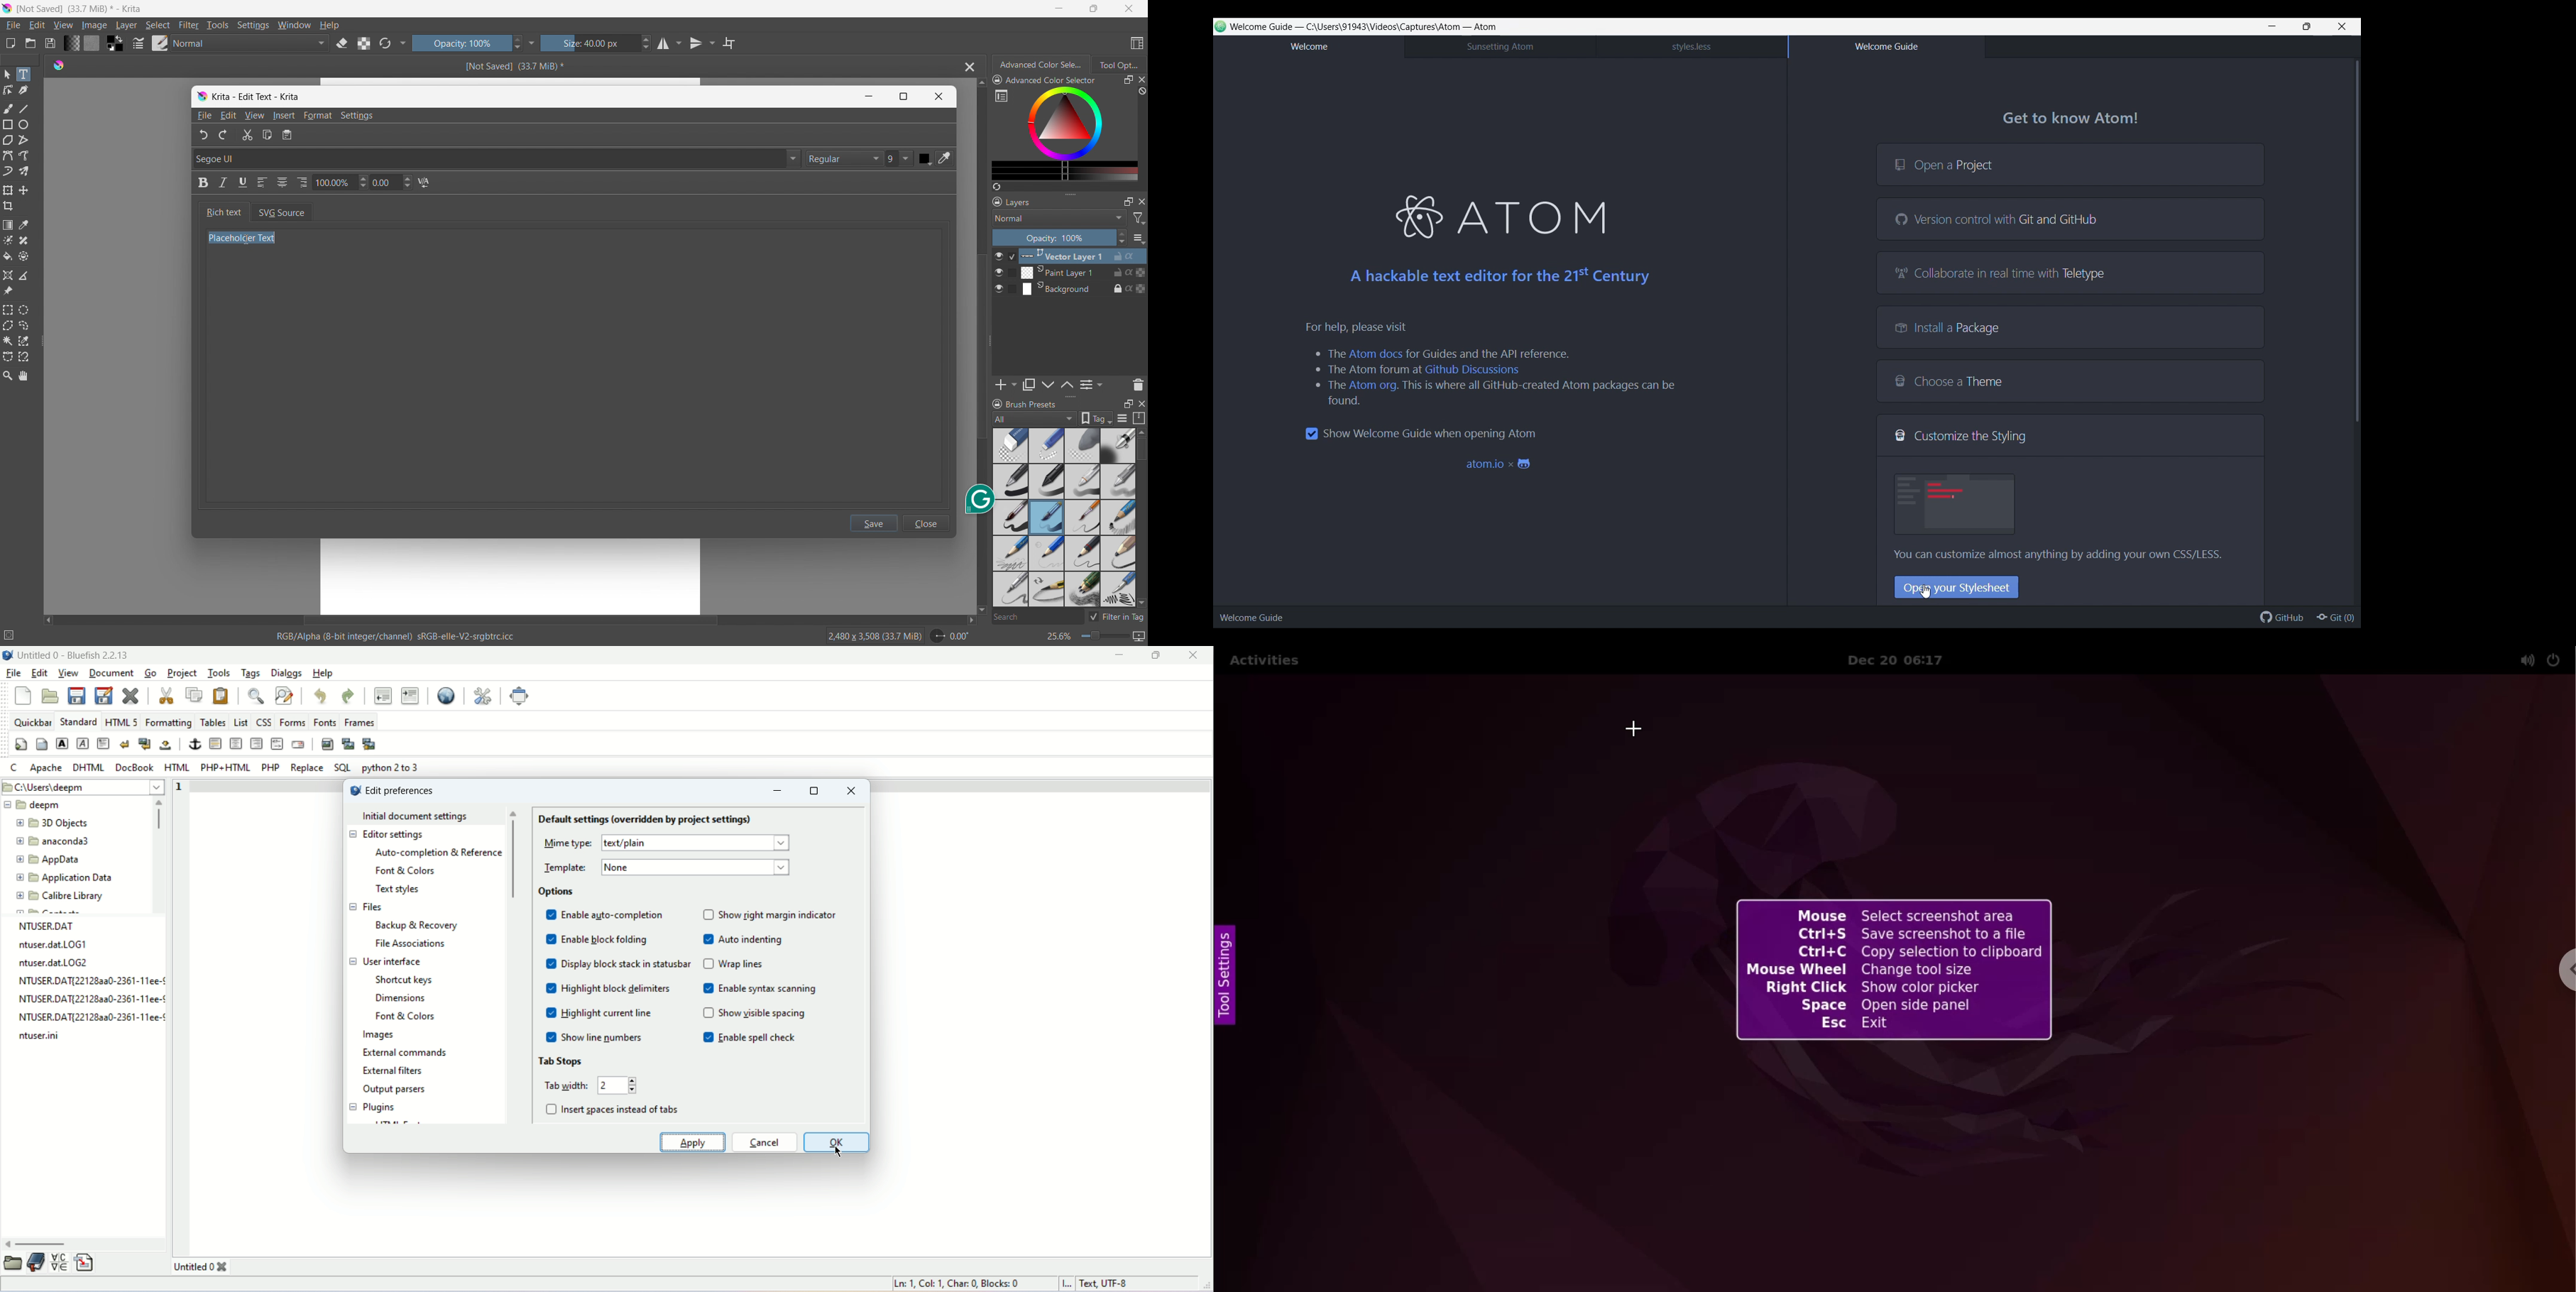 The width and height of the screenshot is (2576, 1316). Describe the element at coordinates (1384, 26) in the screenshot. I see `directory path` at that location.